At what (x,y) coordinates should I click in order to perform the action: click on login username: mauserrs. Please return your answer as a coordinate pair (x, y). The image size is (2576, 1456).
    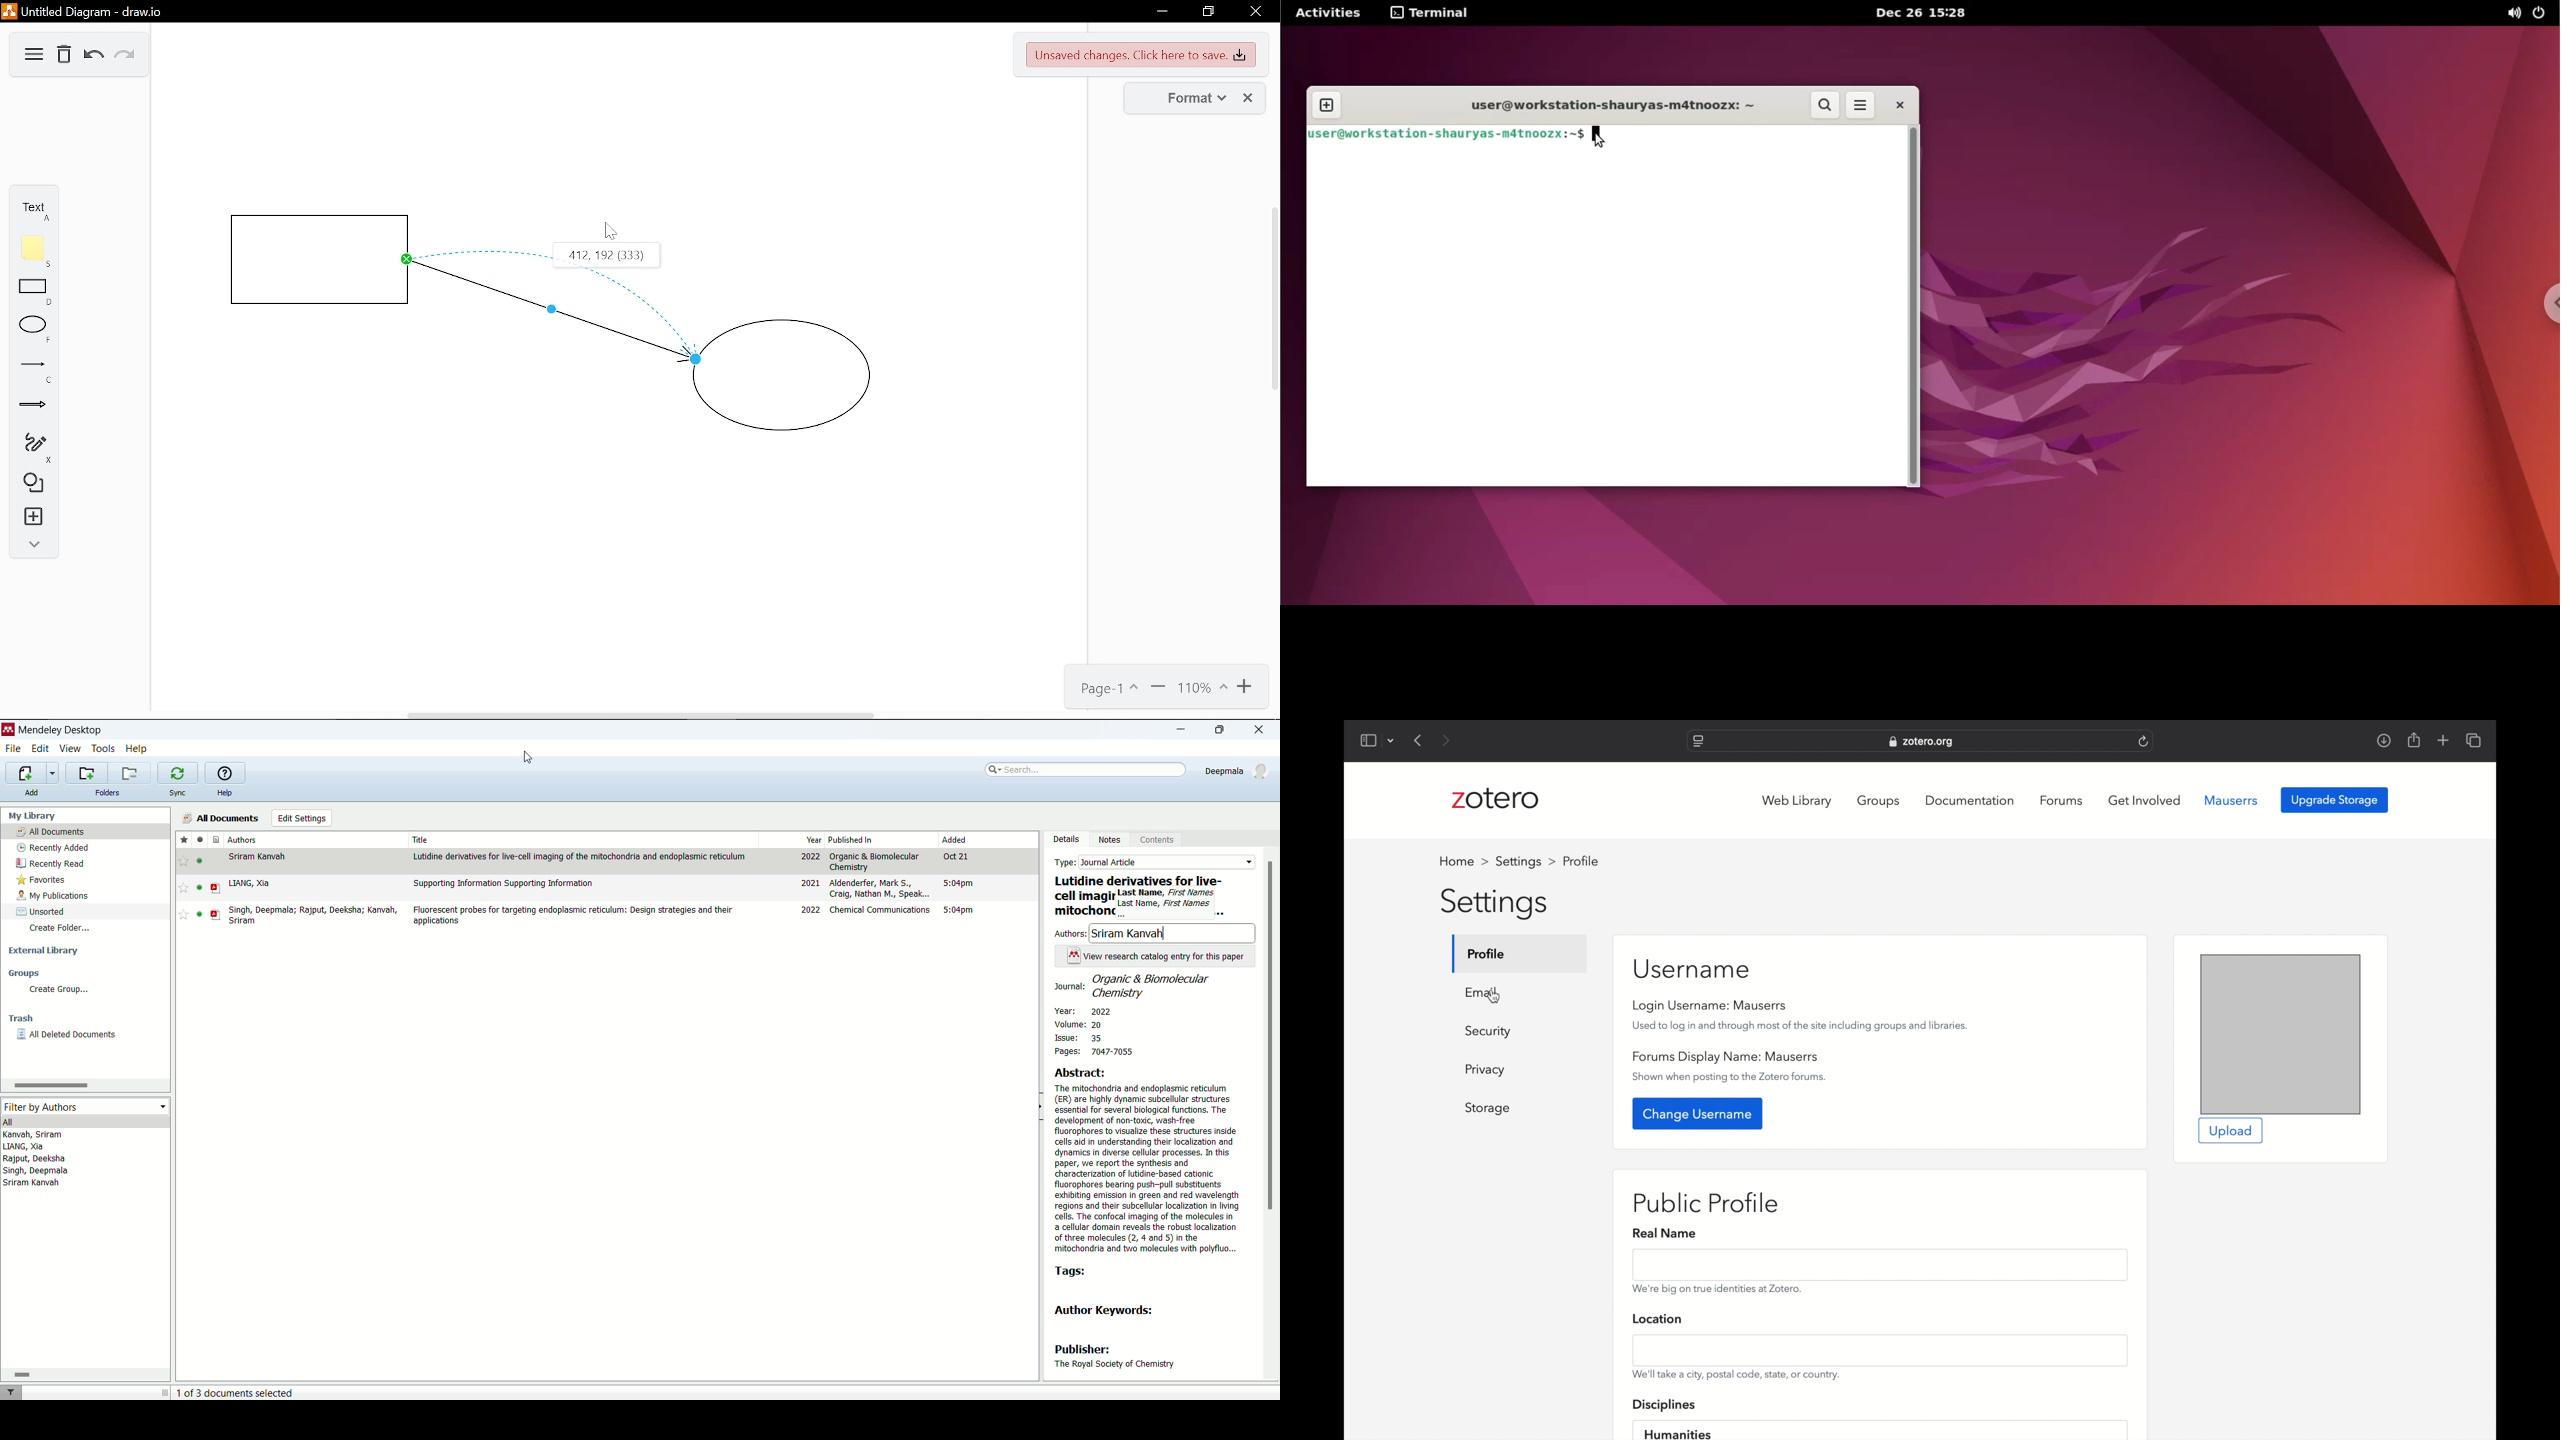
    Looking at the image, I should click on (1711, 1005).